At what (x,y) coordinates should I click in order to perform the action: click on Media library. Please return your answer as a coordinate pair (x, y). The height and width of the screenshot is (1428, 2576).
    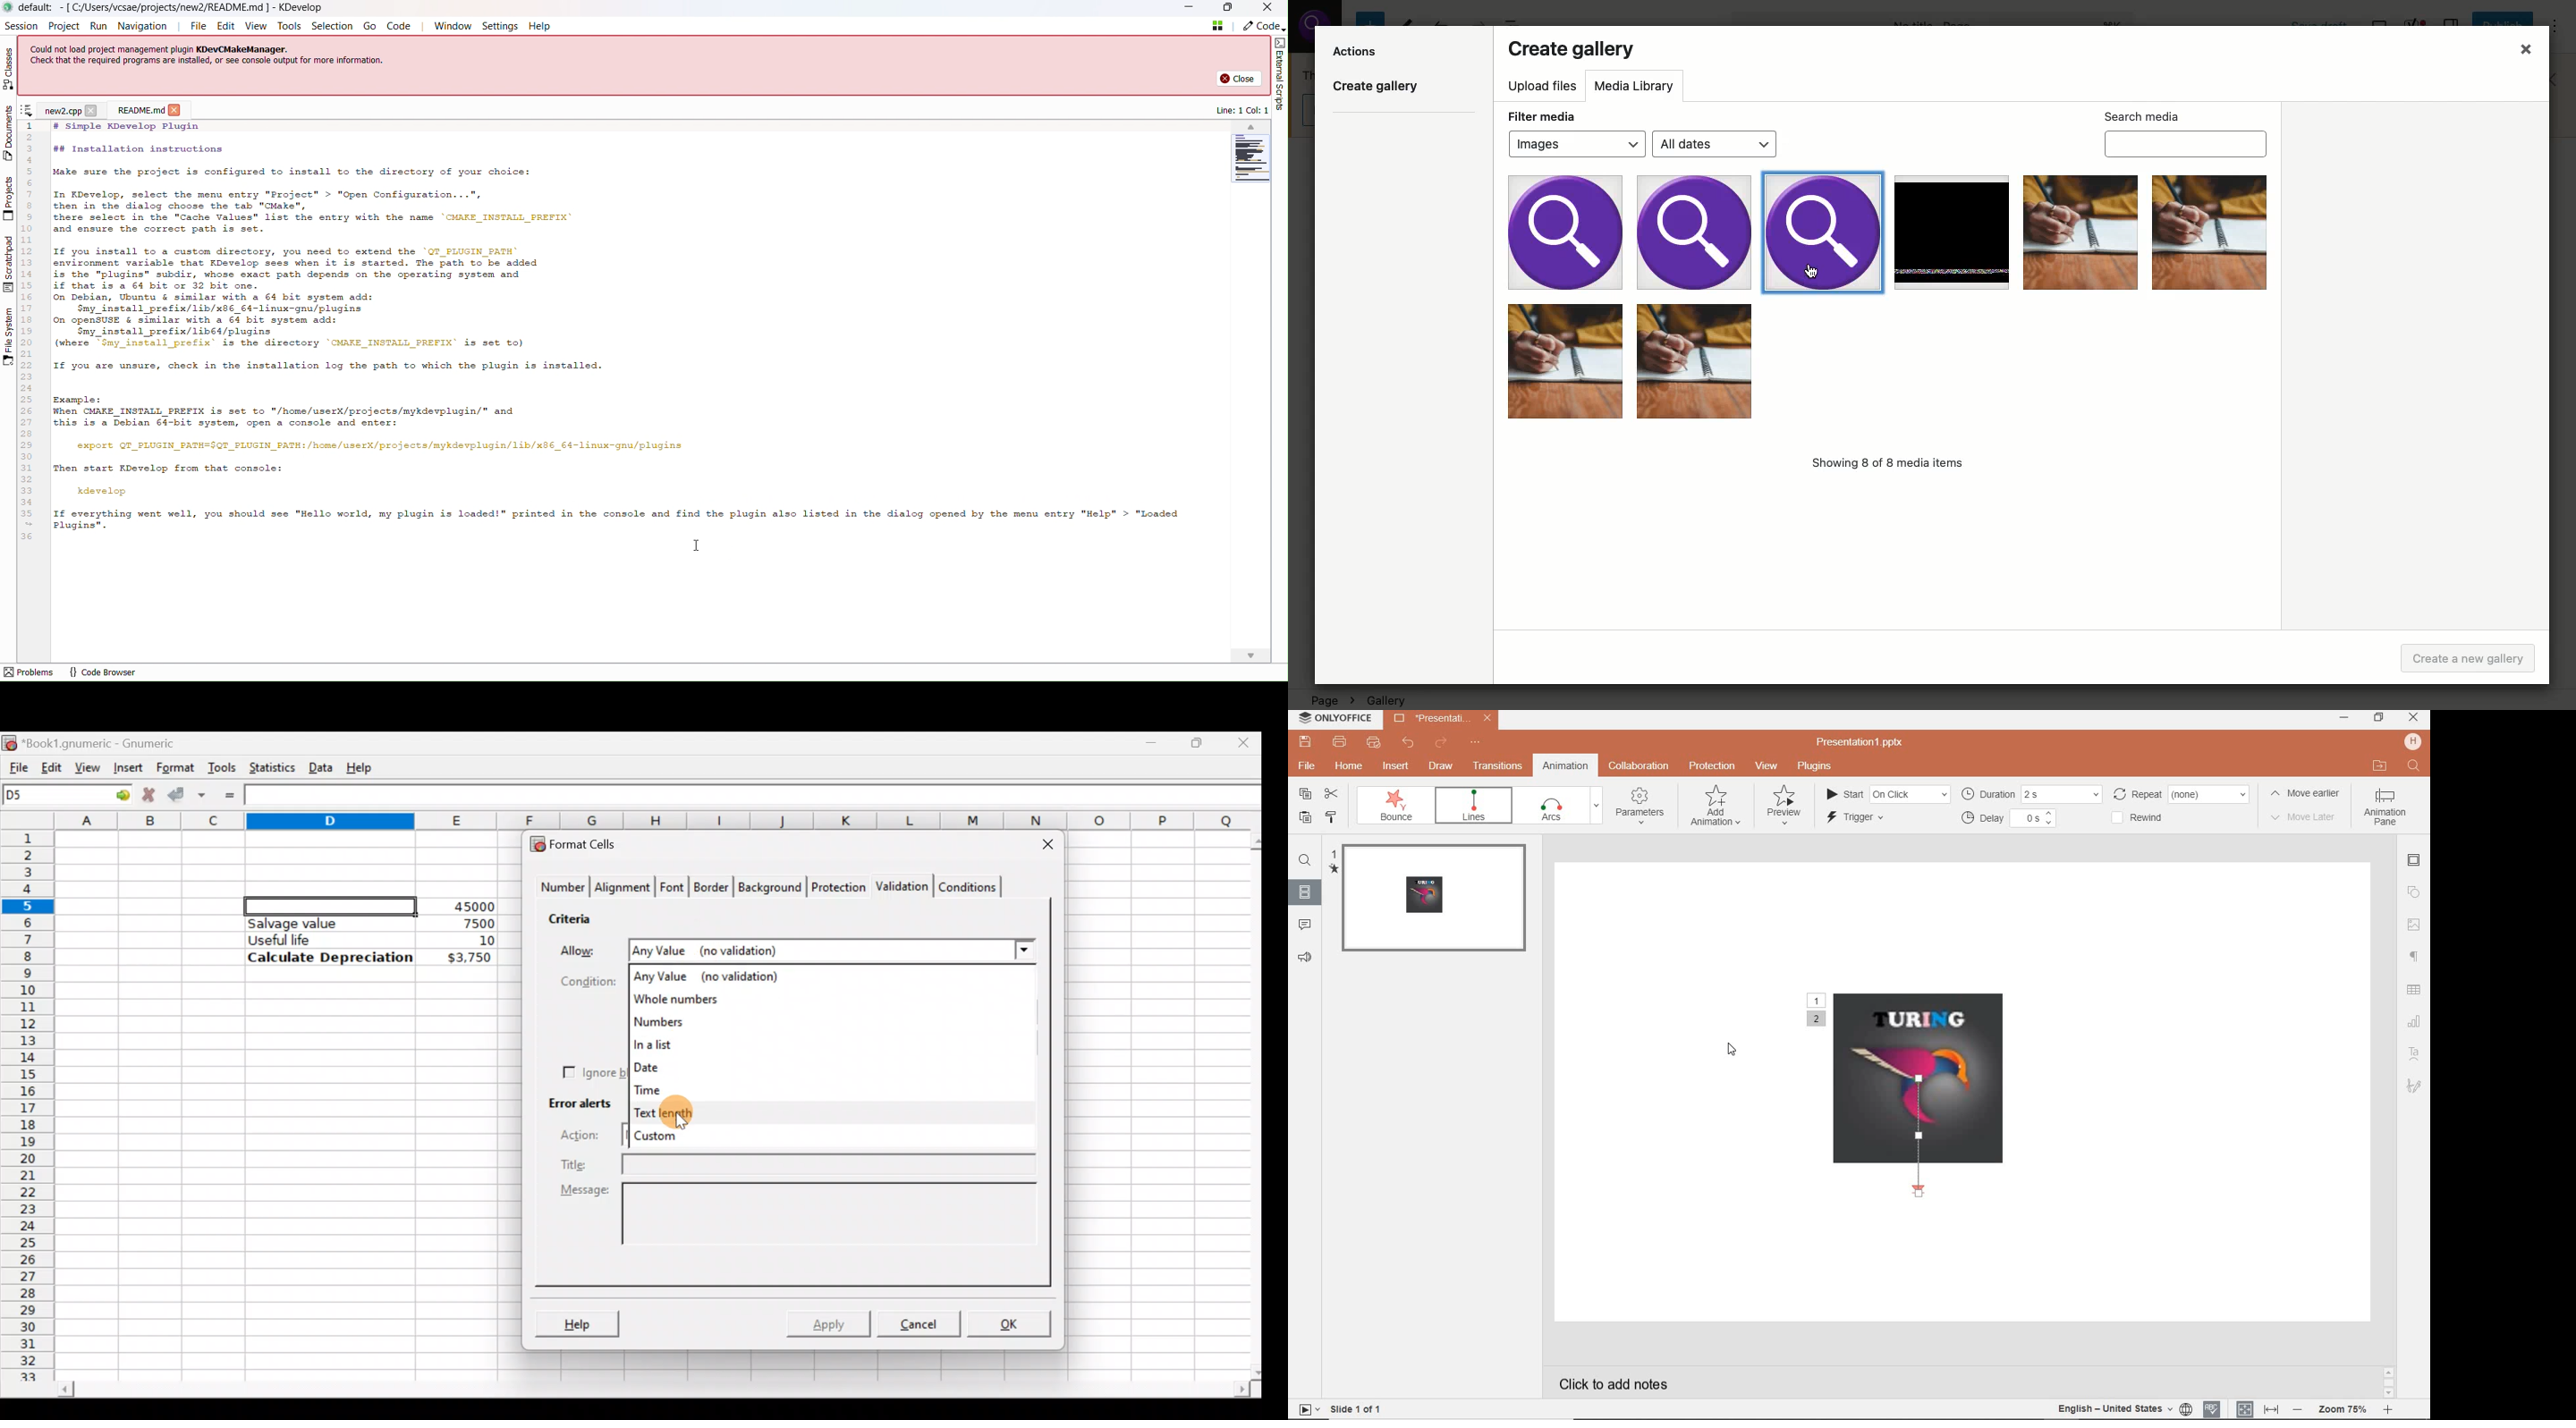
    Looking at the image, I should click on (1638, 86).